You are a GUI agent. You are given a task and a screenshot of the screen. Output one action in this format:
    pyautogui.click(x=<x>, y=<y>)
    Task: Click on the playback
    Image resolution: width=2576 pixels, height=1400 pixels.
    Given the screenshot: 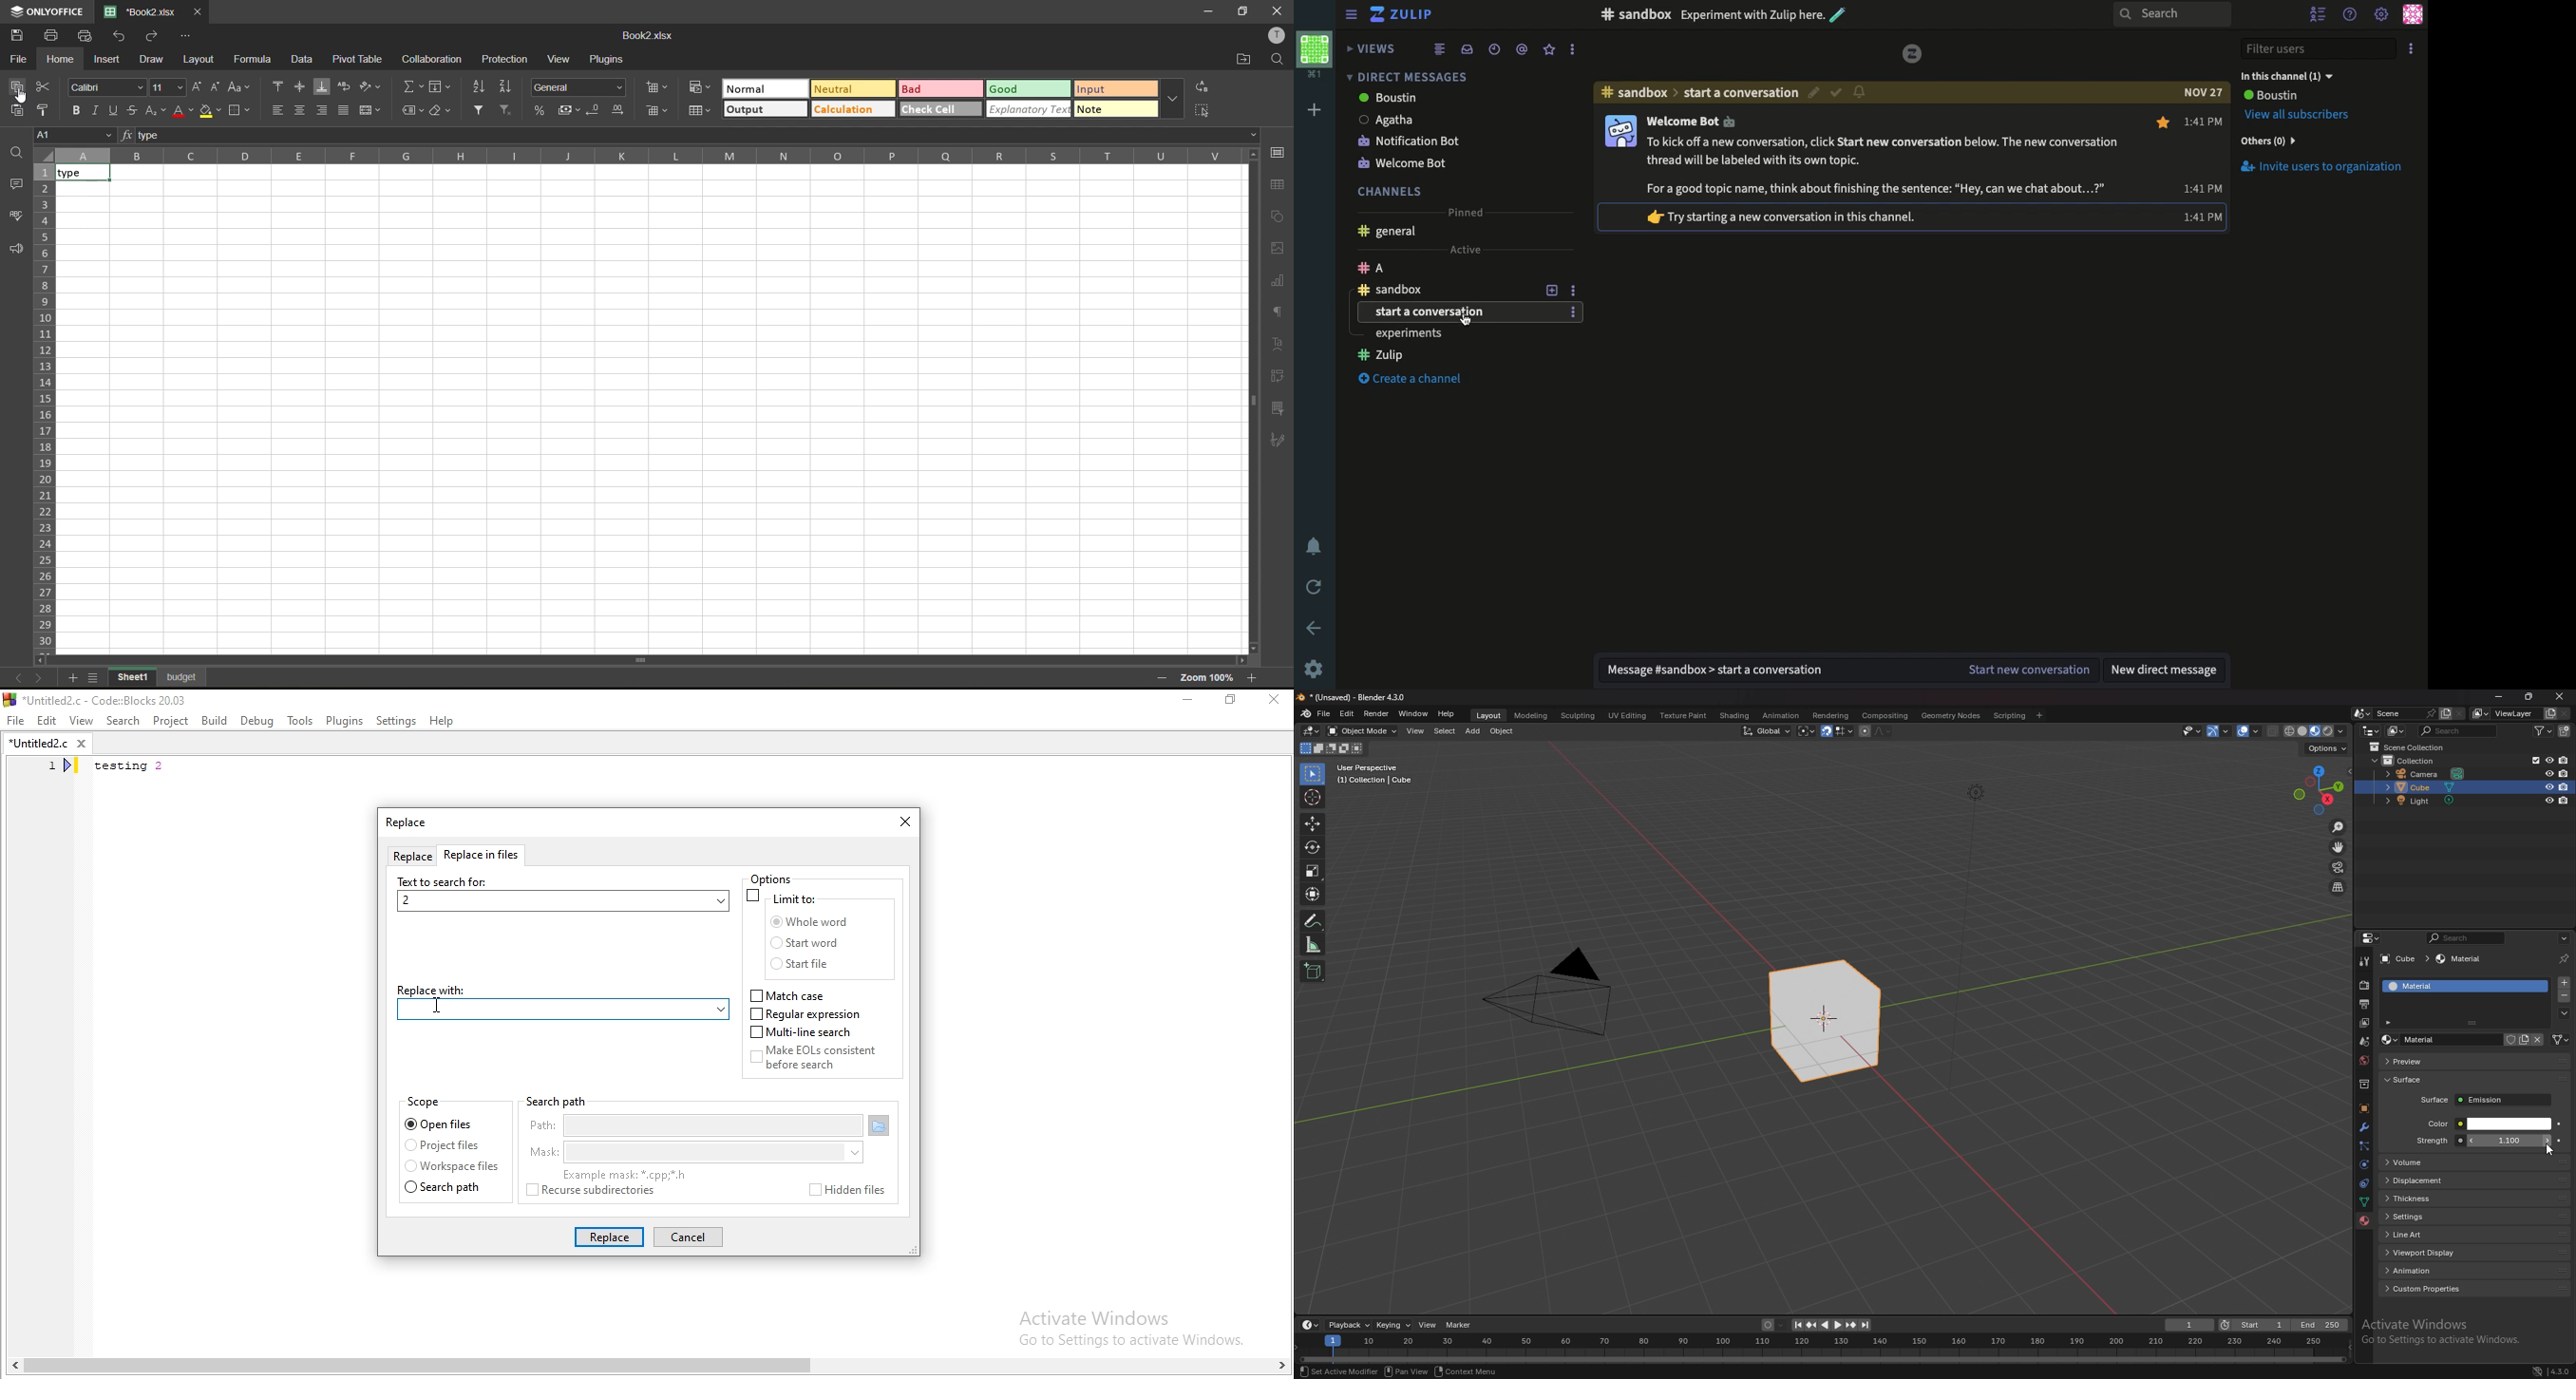 What is the action you would take?
    pyautogui.click(x=1350, y=1325)
    